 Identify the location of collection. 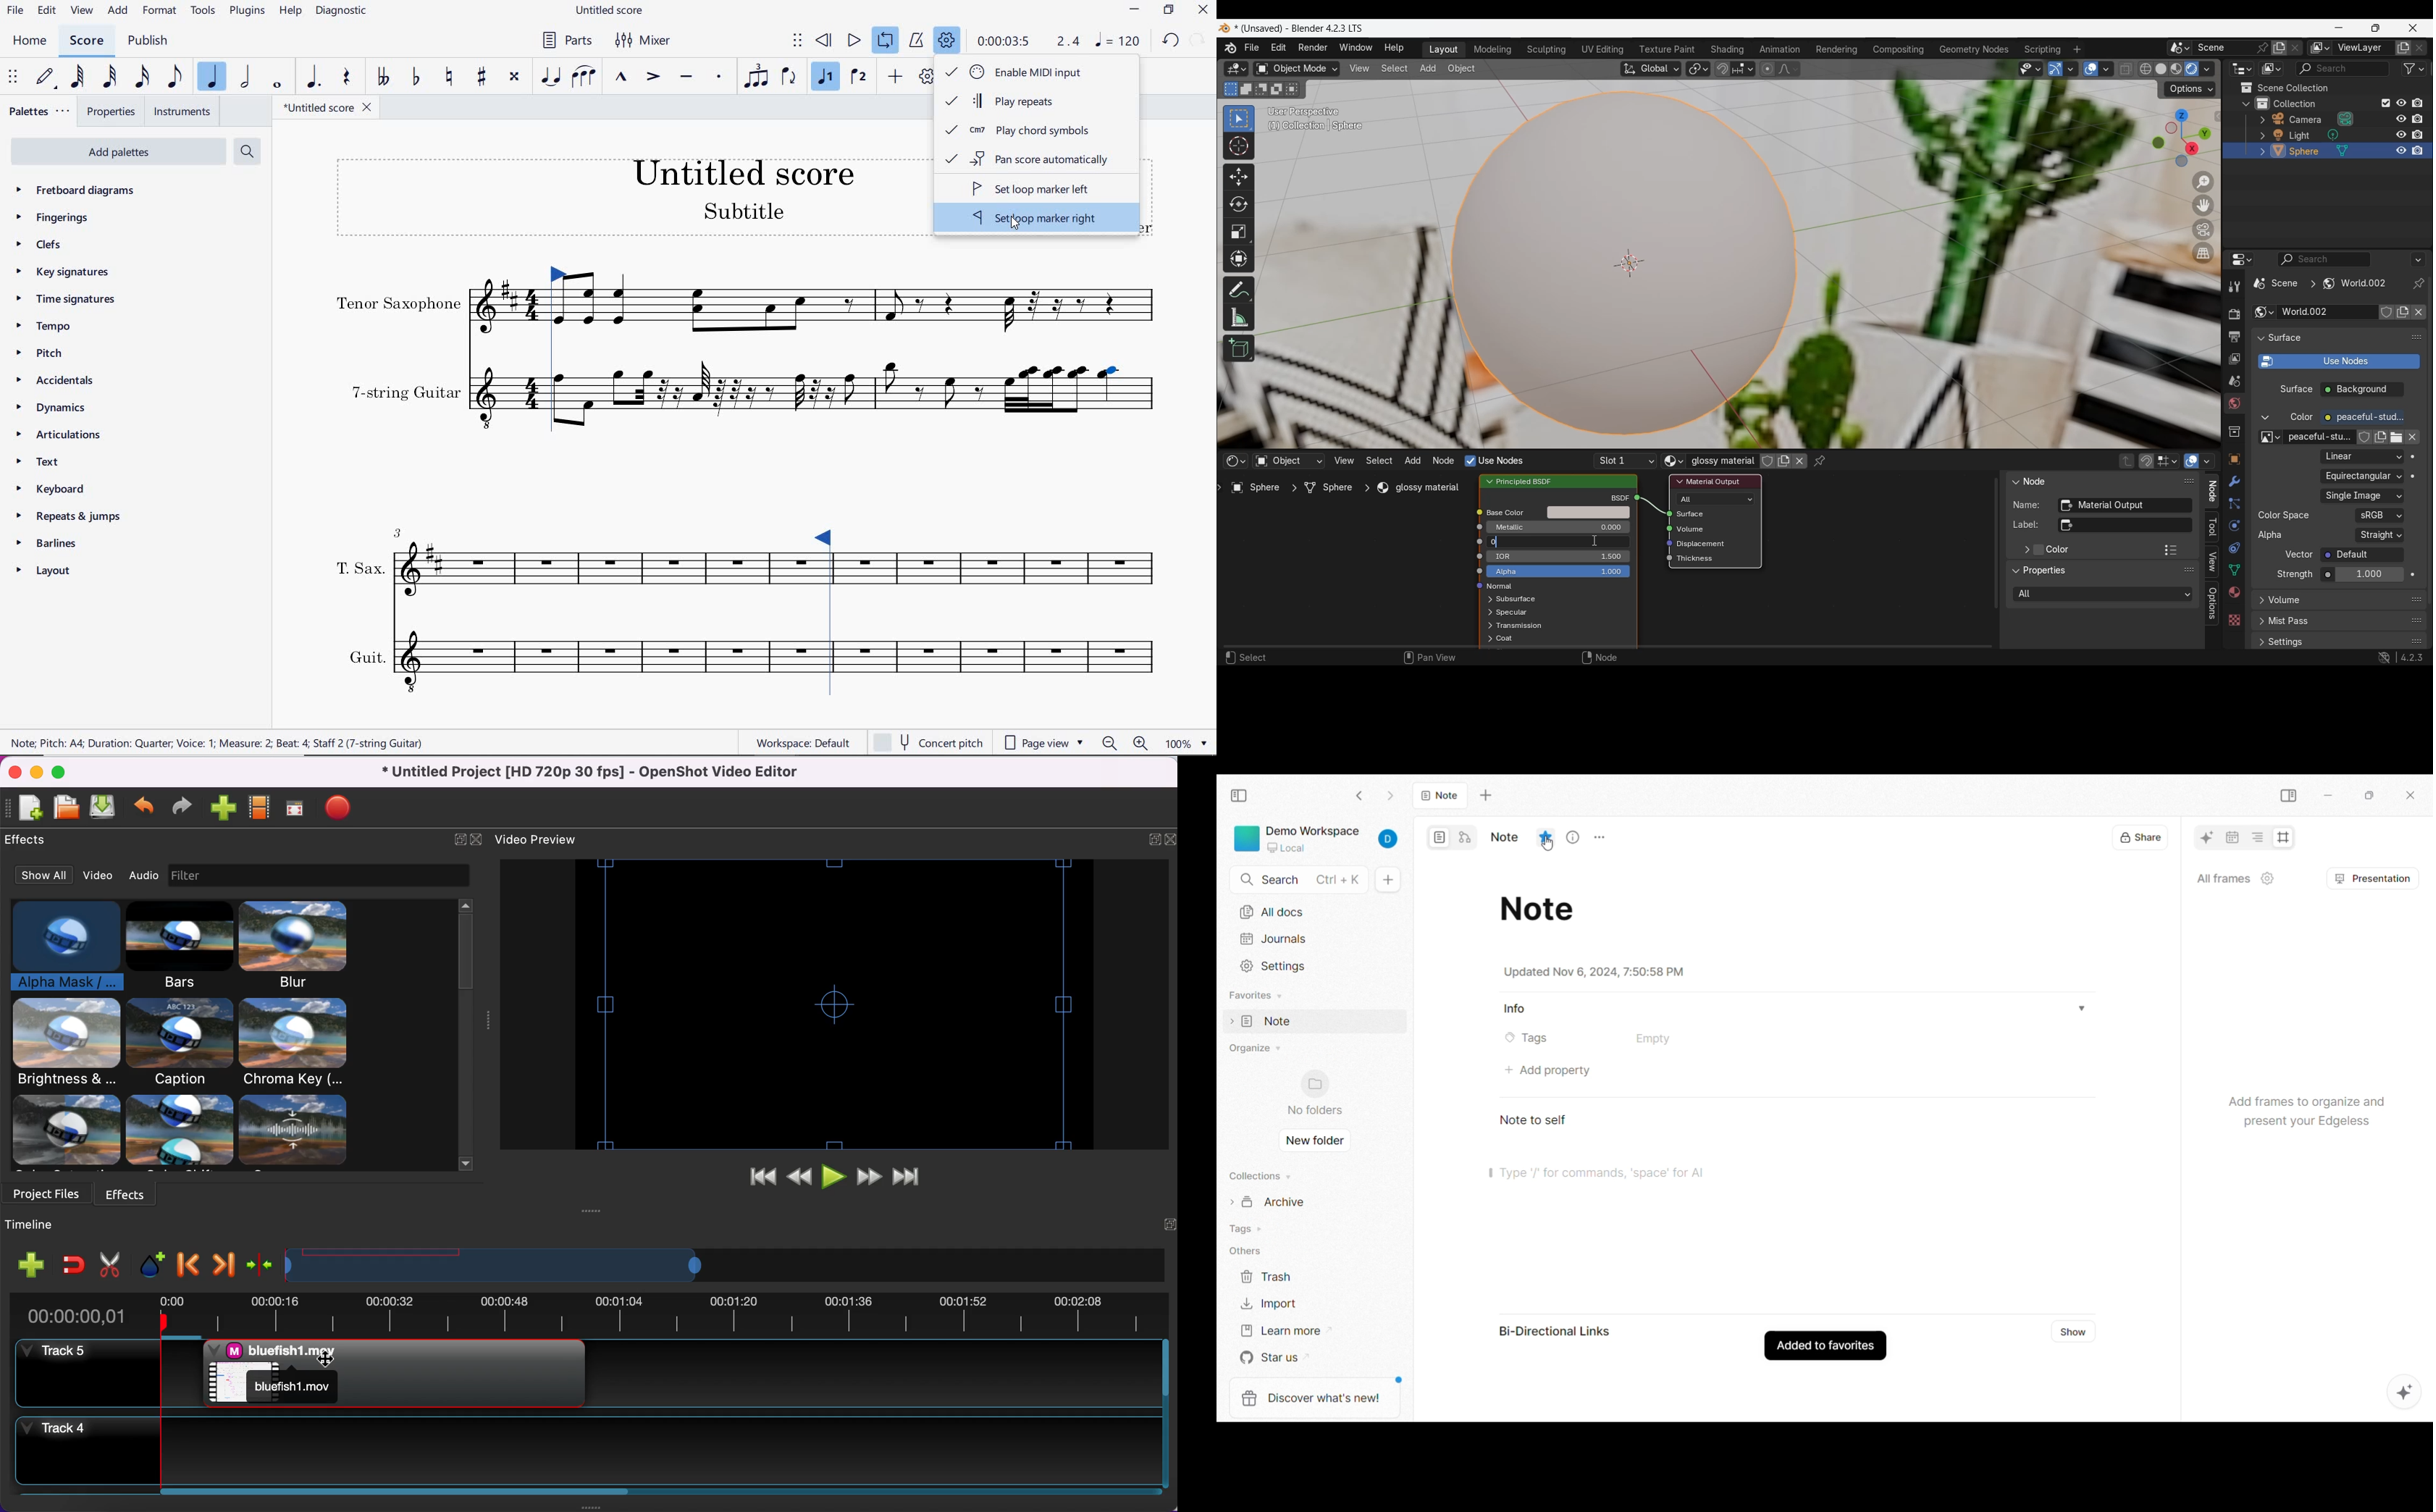
(2306, 103).